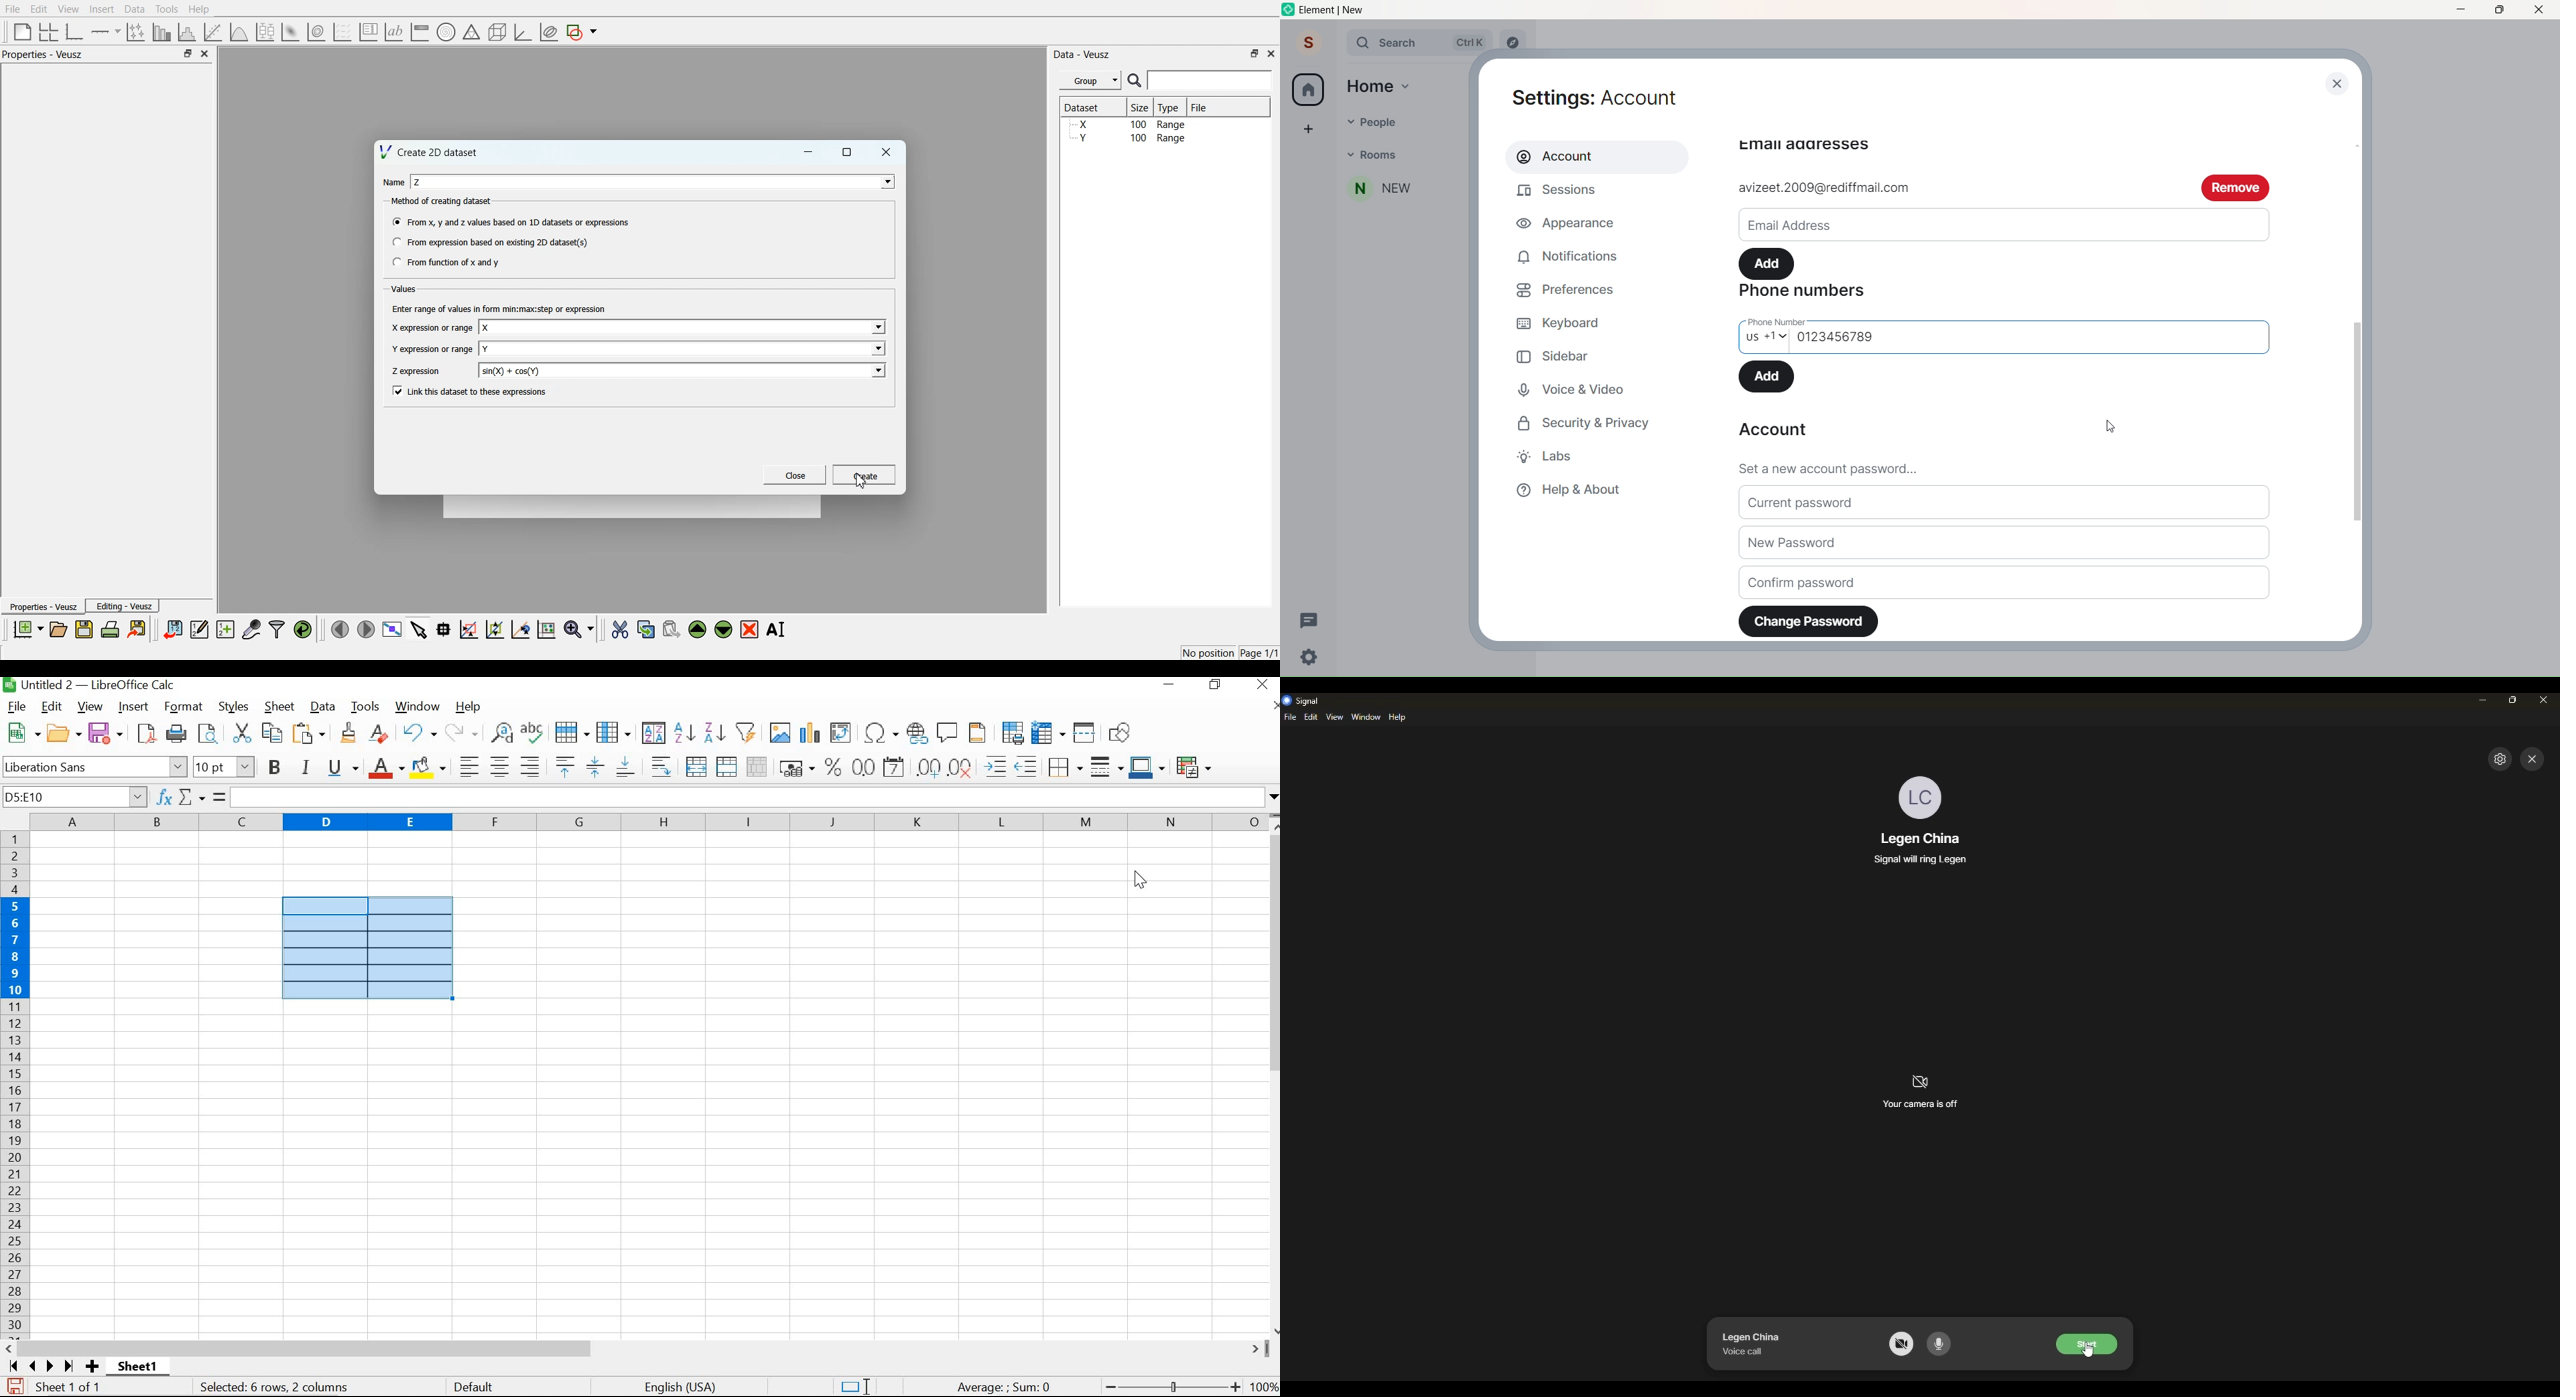  What do you see at coordinates (624, 768) in the screenshot?
I see `ALIGN BOTTOM` at bounding box center [624, 768].